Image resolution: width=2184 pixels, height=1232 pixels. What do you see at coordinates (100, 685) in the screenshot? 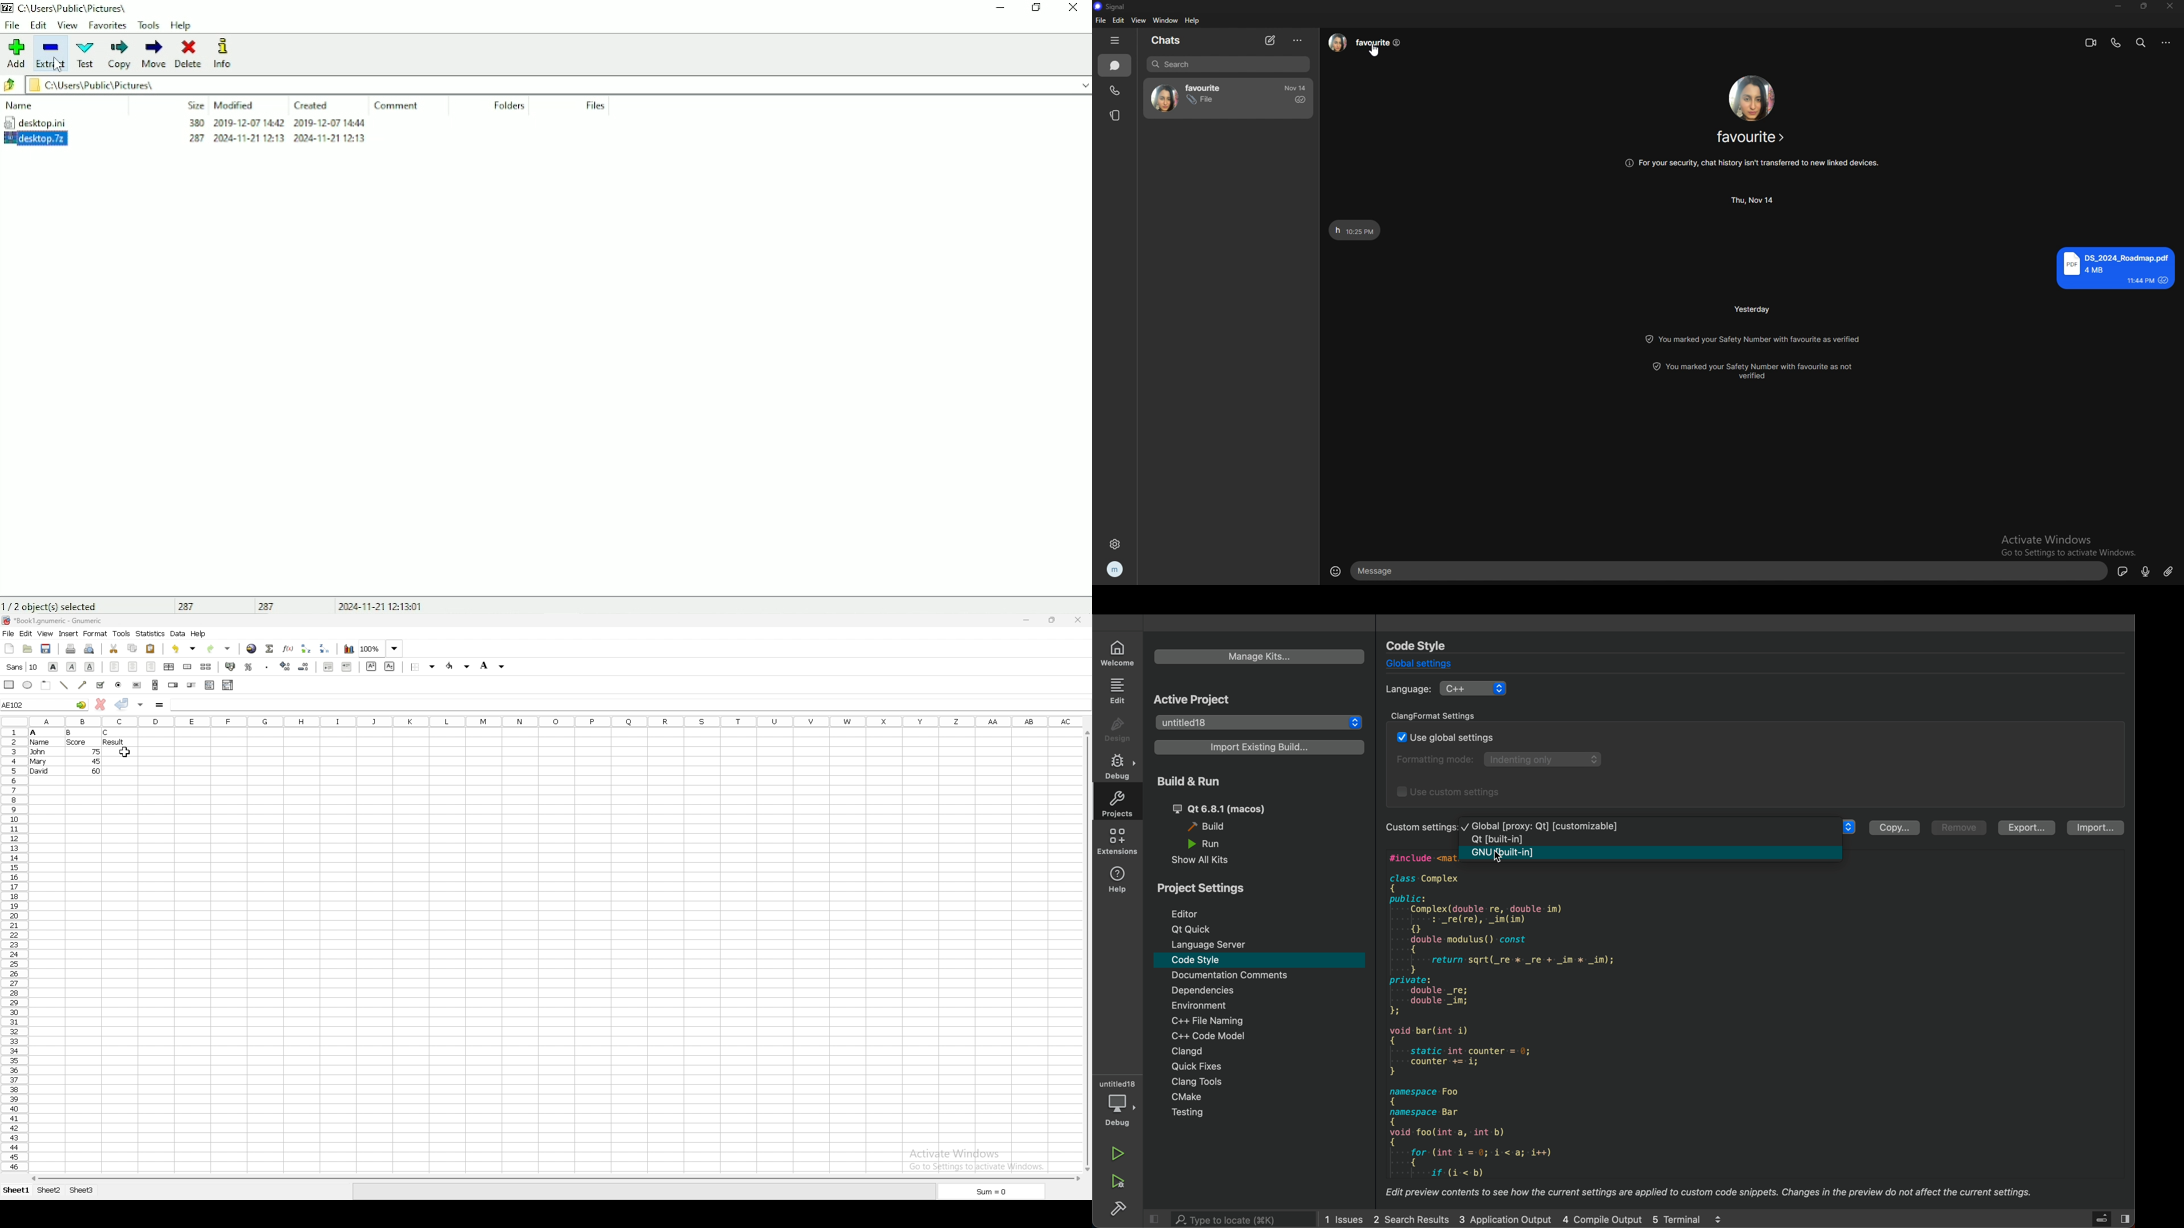
I see `checkbox` at bounding box center [100, 685].